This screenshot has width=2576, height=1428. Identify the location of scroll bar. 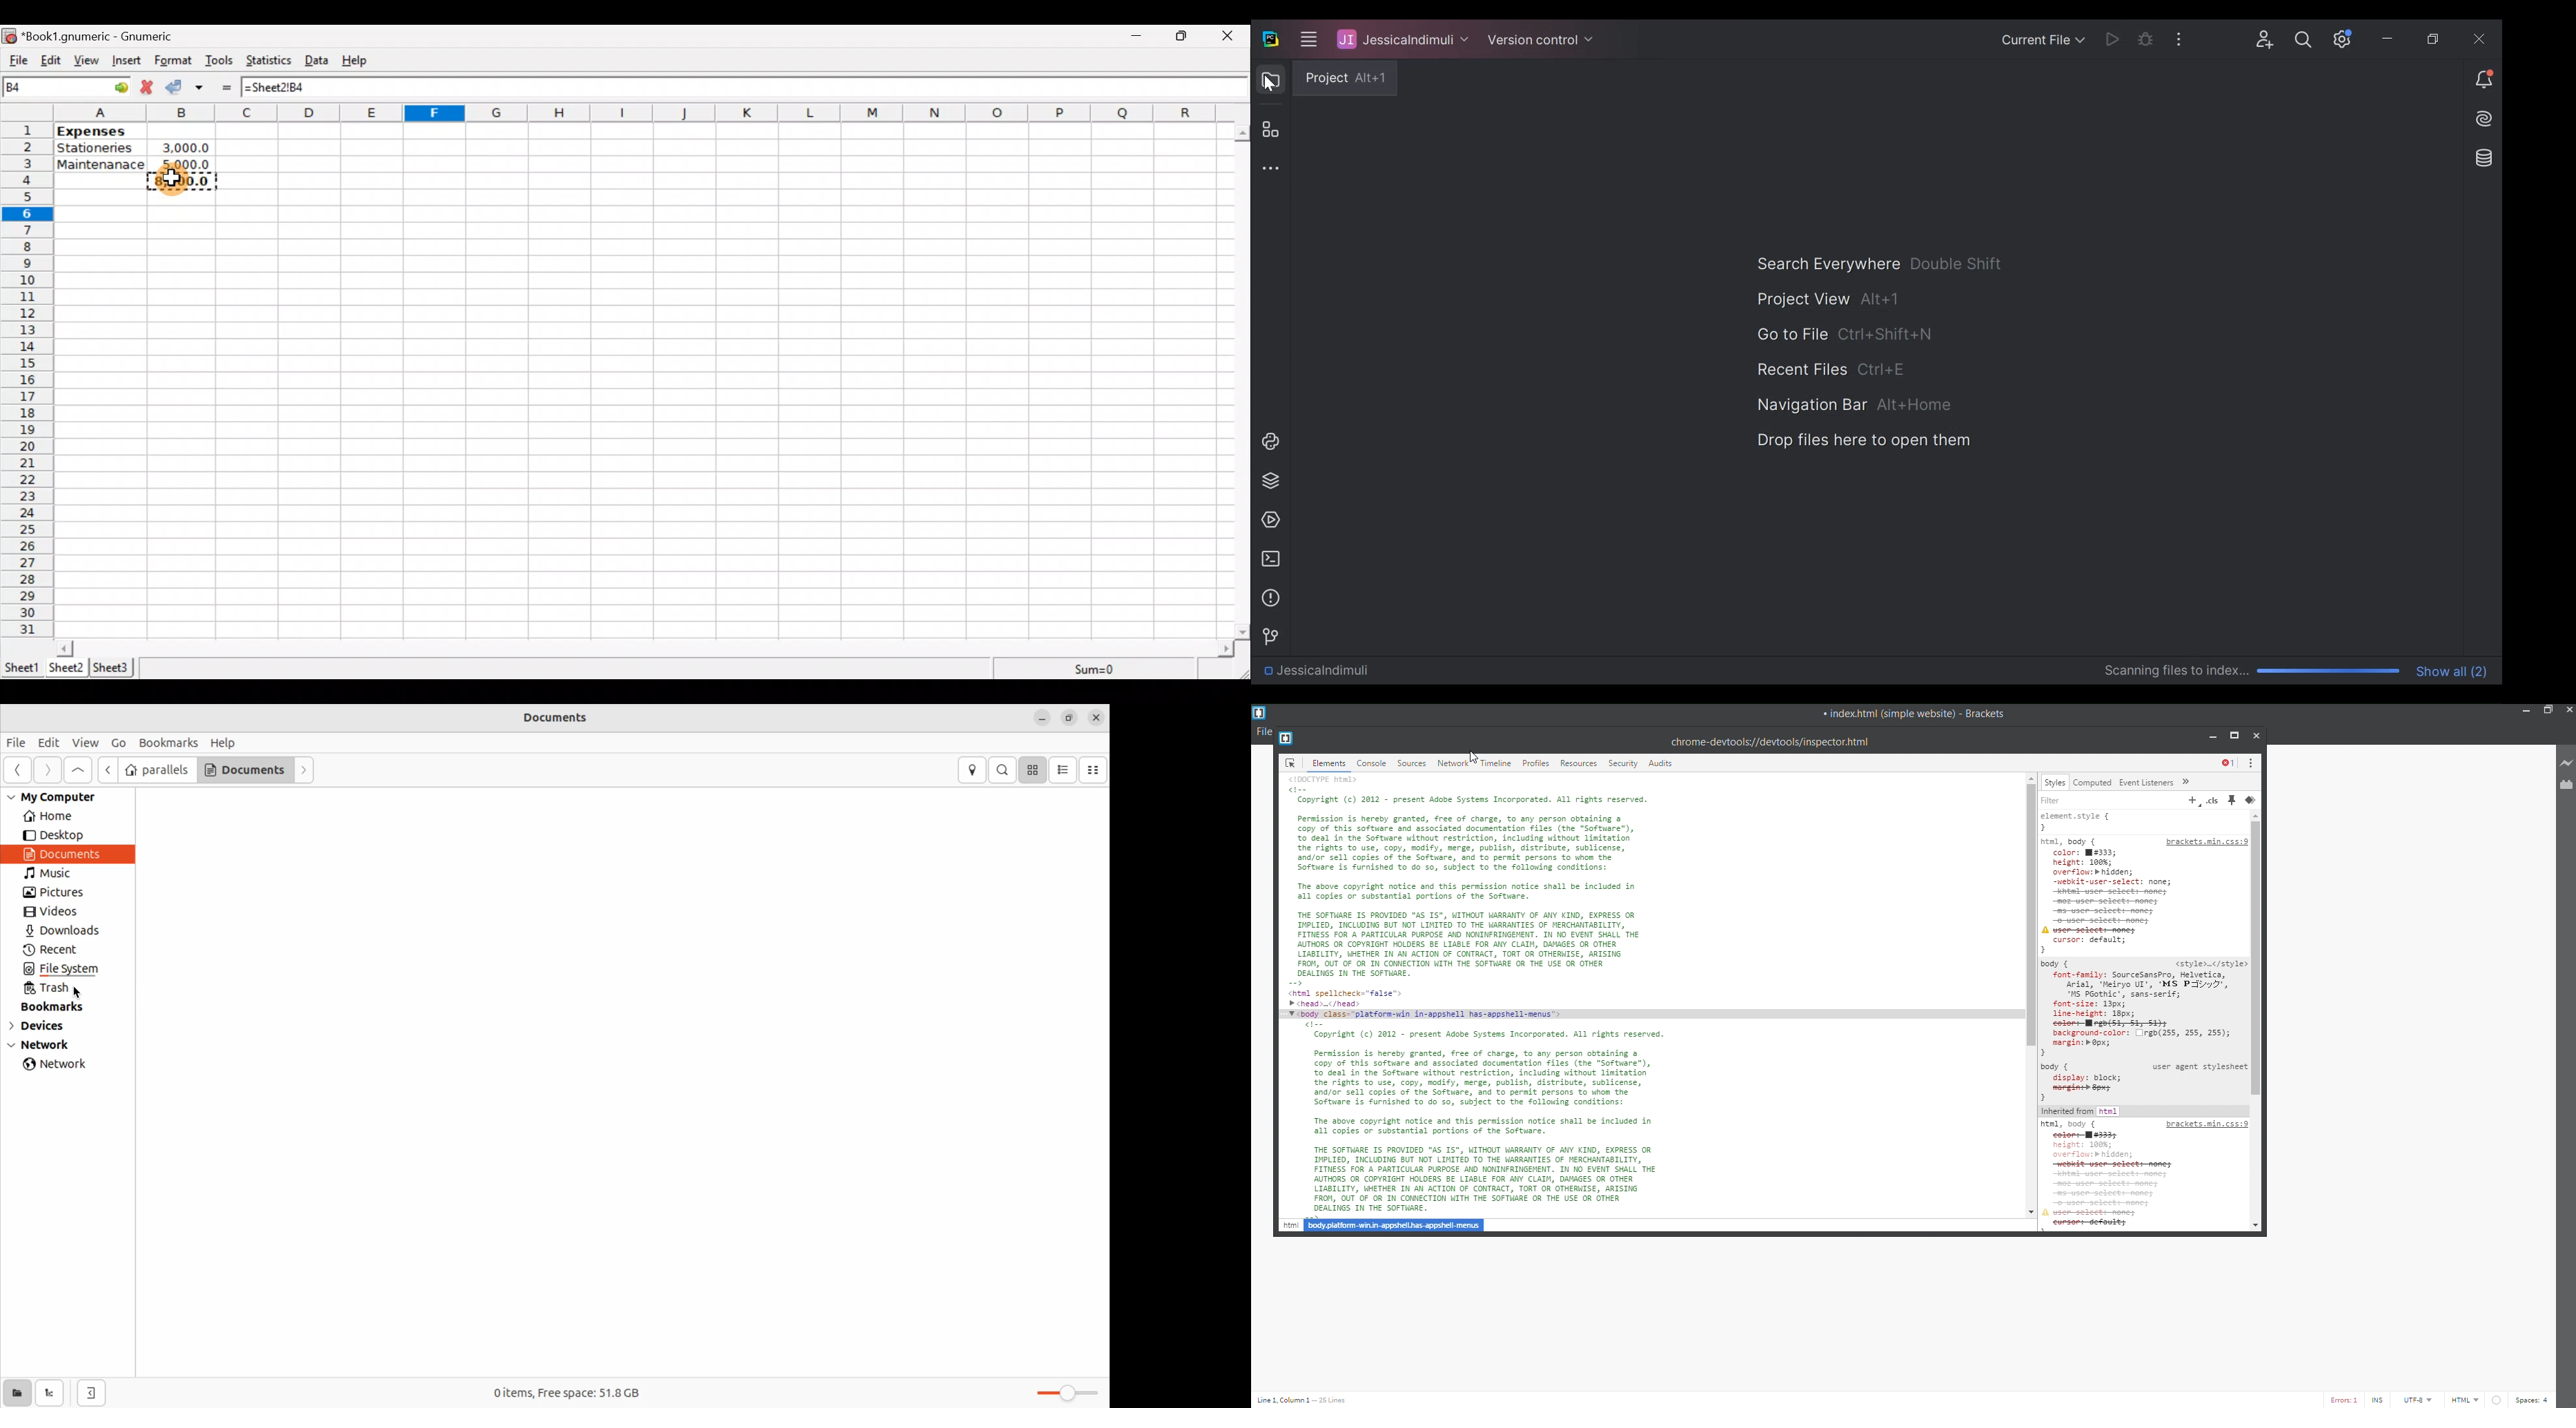
(2027, 995).